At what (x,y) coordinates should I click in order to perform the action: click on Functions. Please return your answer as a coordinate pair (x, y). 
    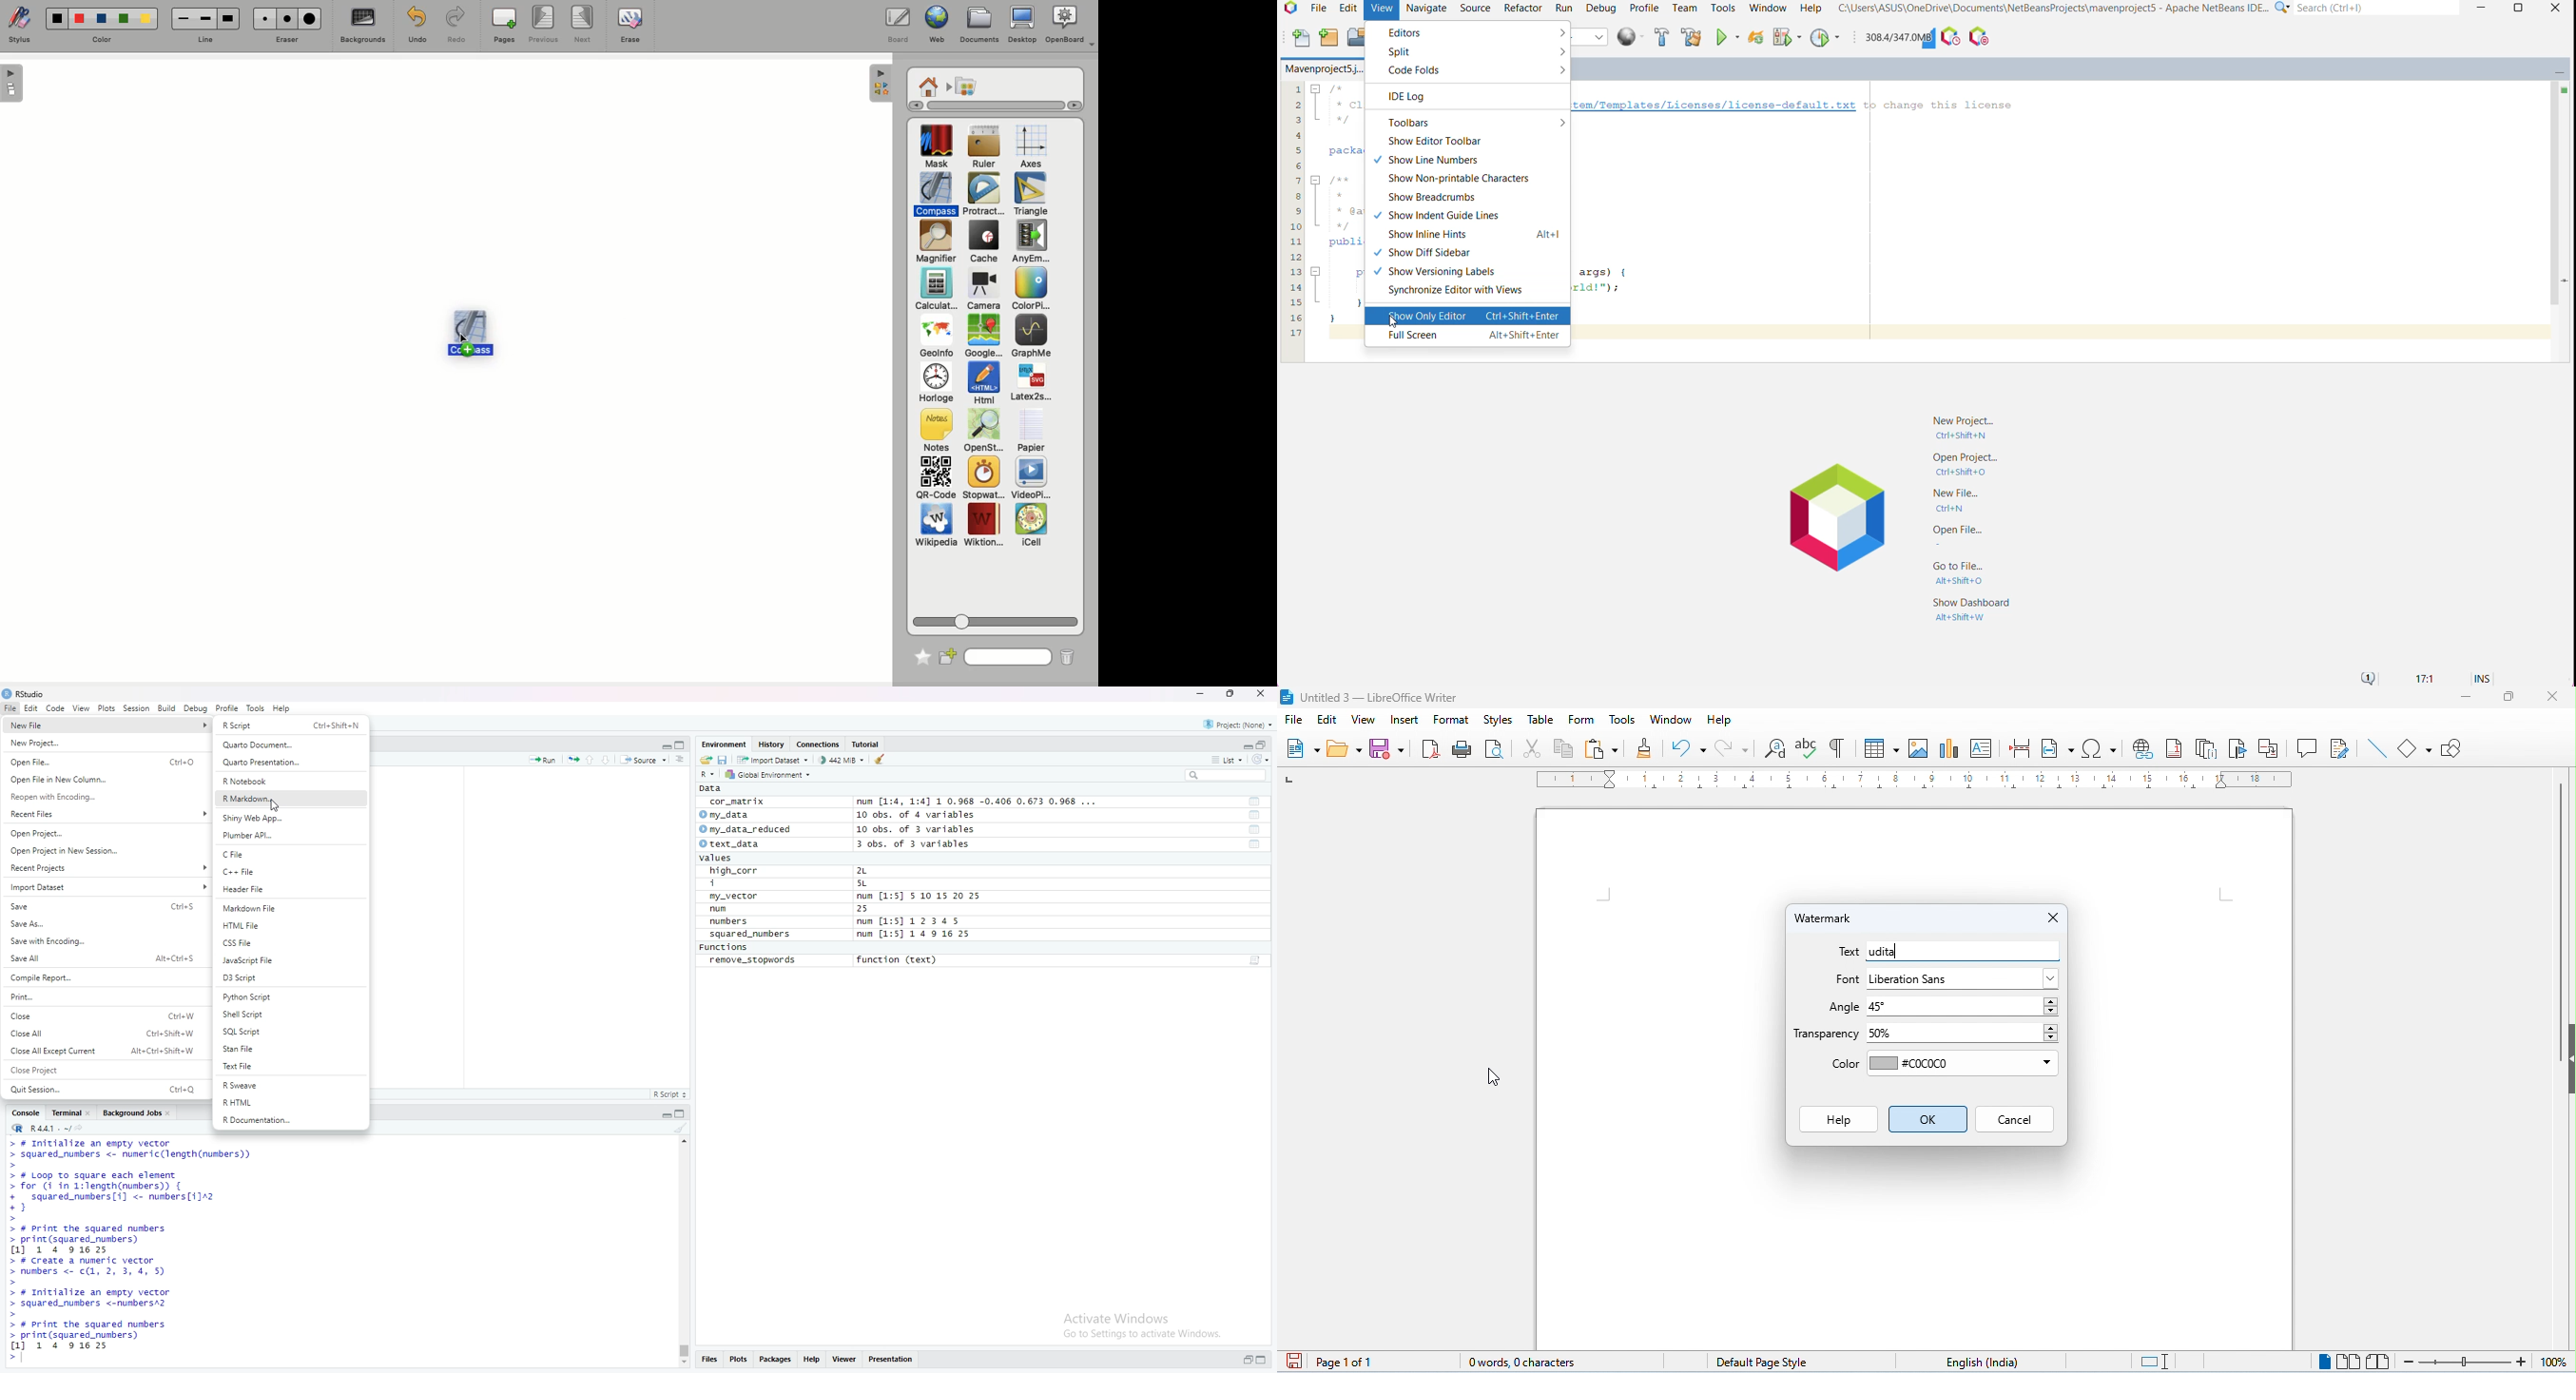
    Looking at the image, I should click on (724, 947).